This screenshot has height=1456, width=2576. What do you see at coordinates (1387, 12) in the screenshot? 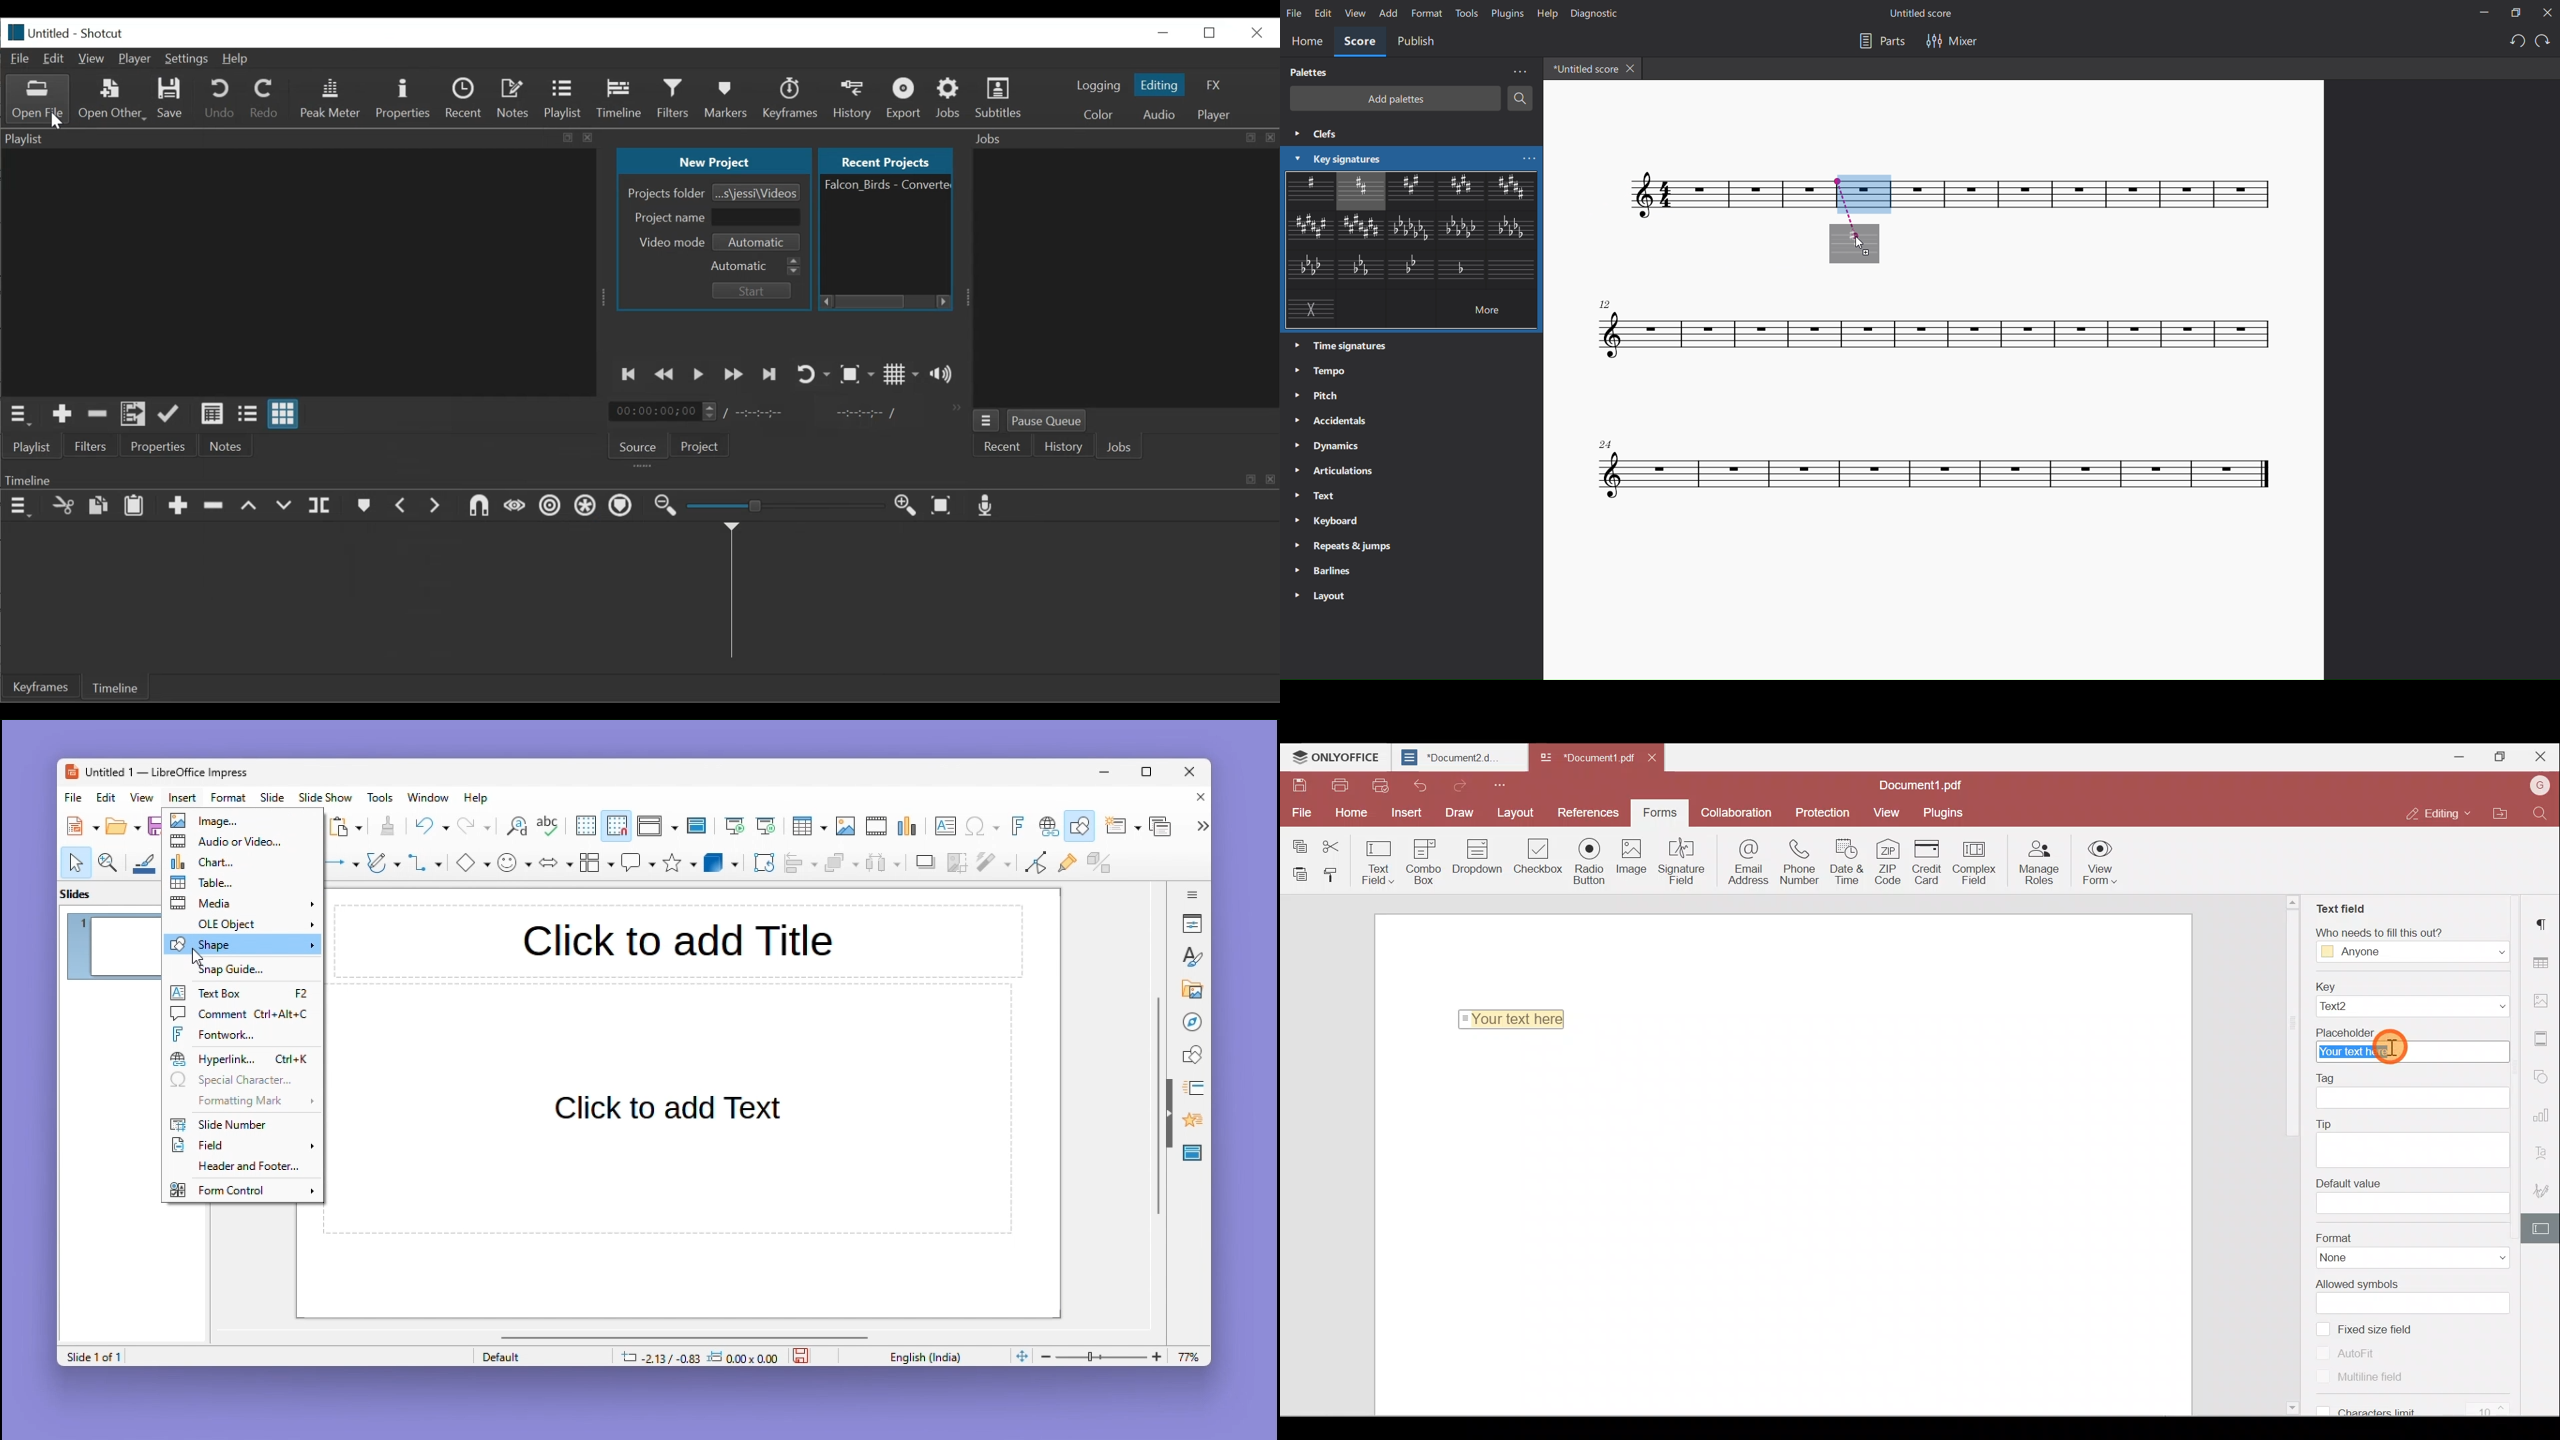
I see `add` at bounding box center [1387, 12].